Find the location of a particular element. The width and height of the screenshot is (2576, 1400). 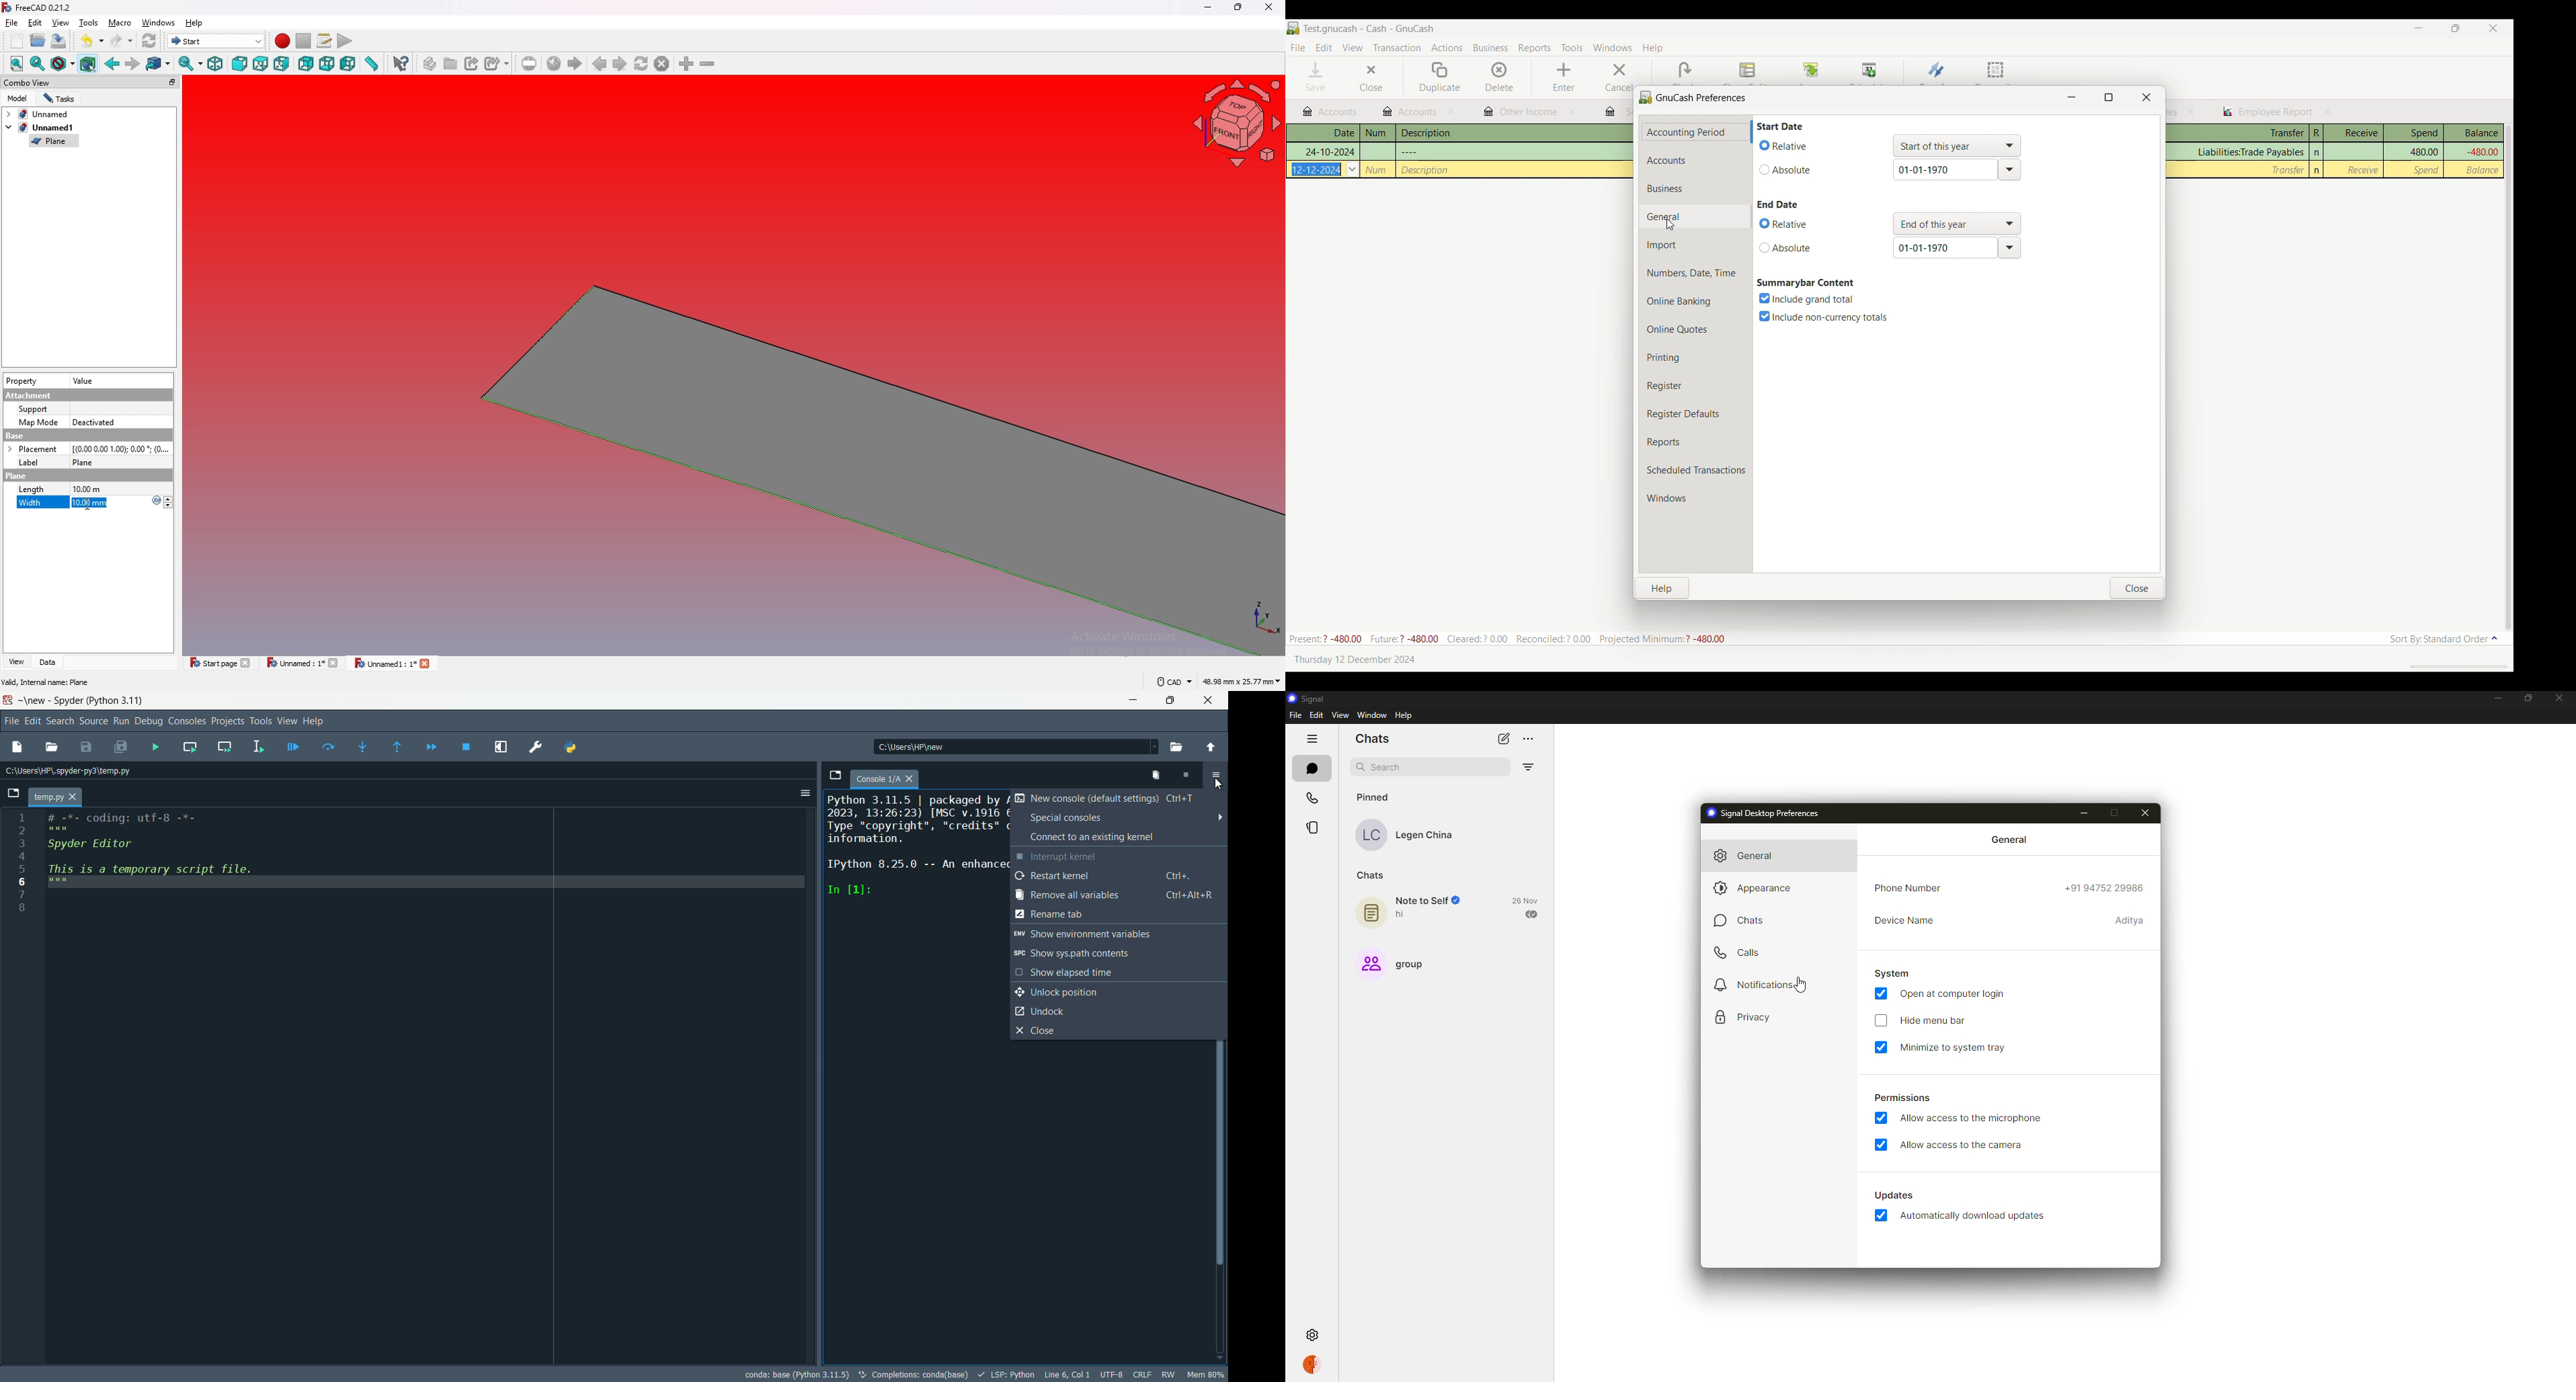

start is located at coordinates (216, 40).